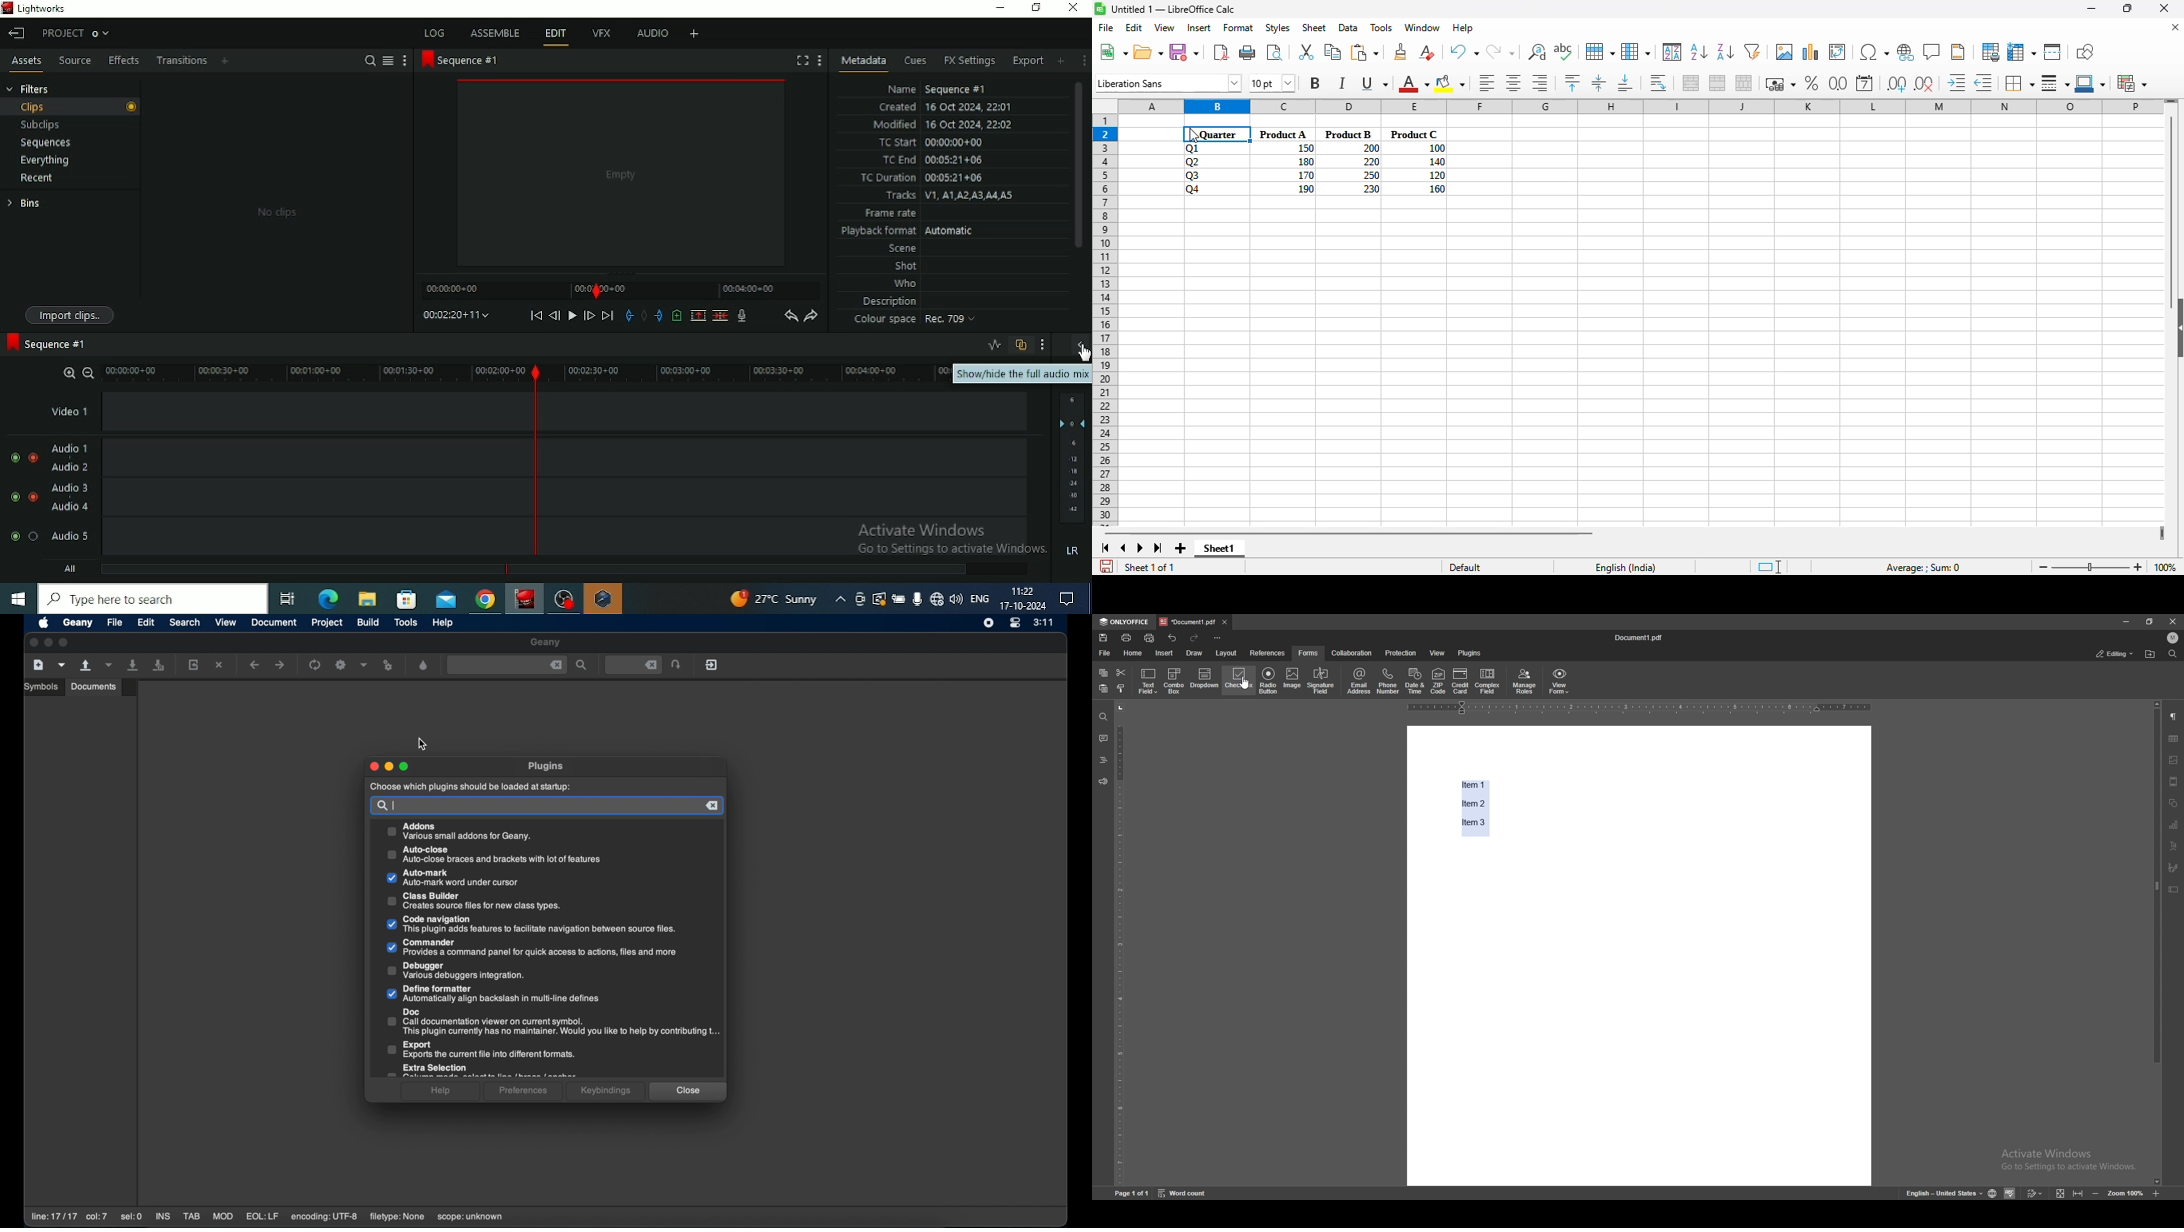 This screenshot has height=1232, width=2184. What do you see at coordinates (654, 33) in the screenshot?
I see `AUDIO` at bounding box center [654, 33].